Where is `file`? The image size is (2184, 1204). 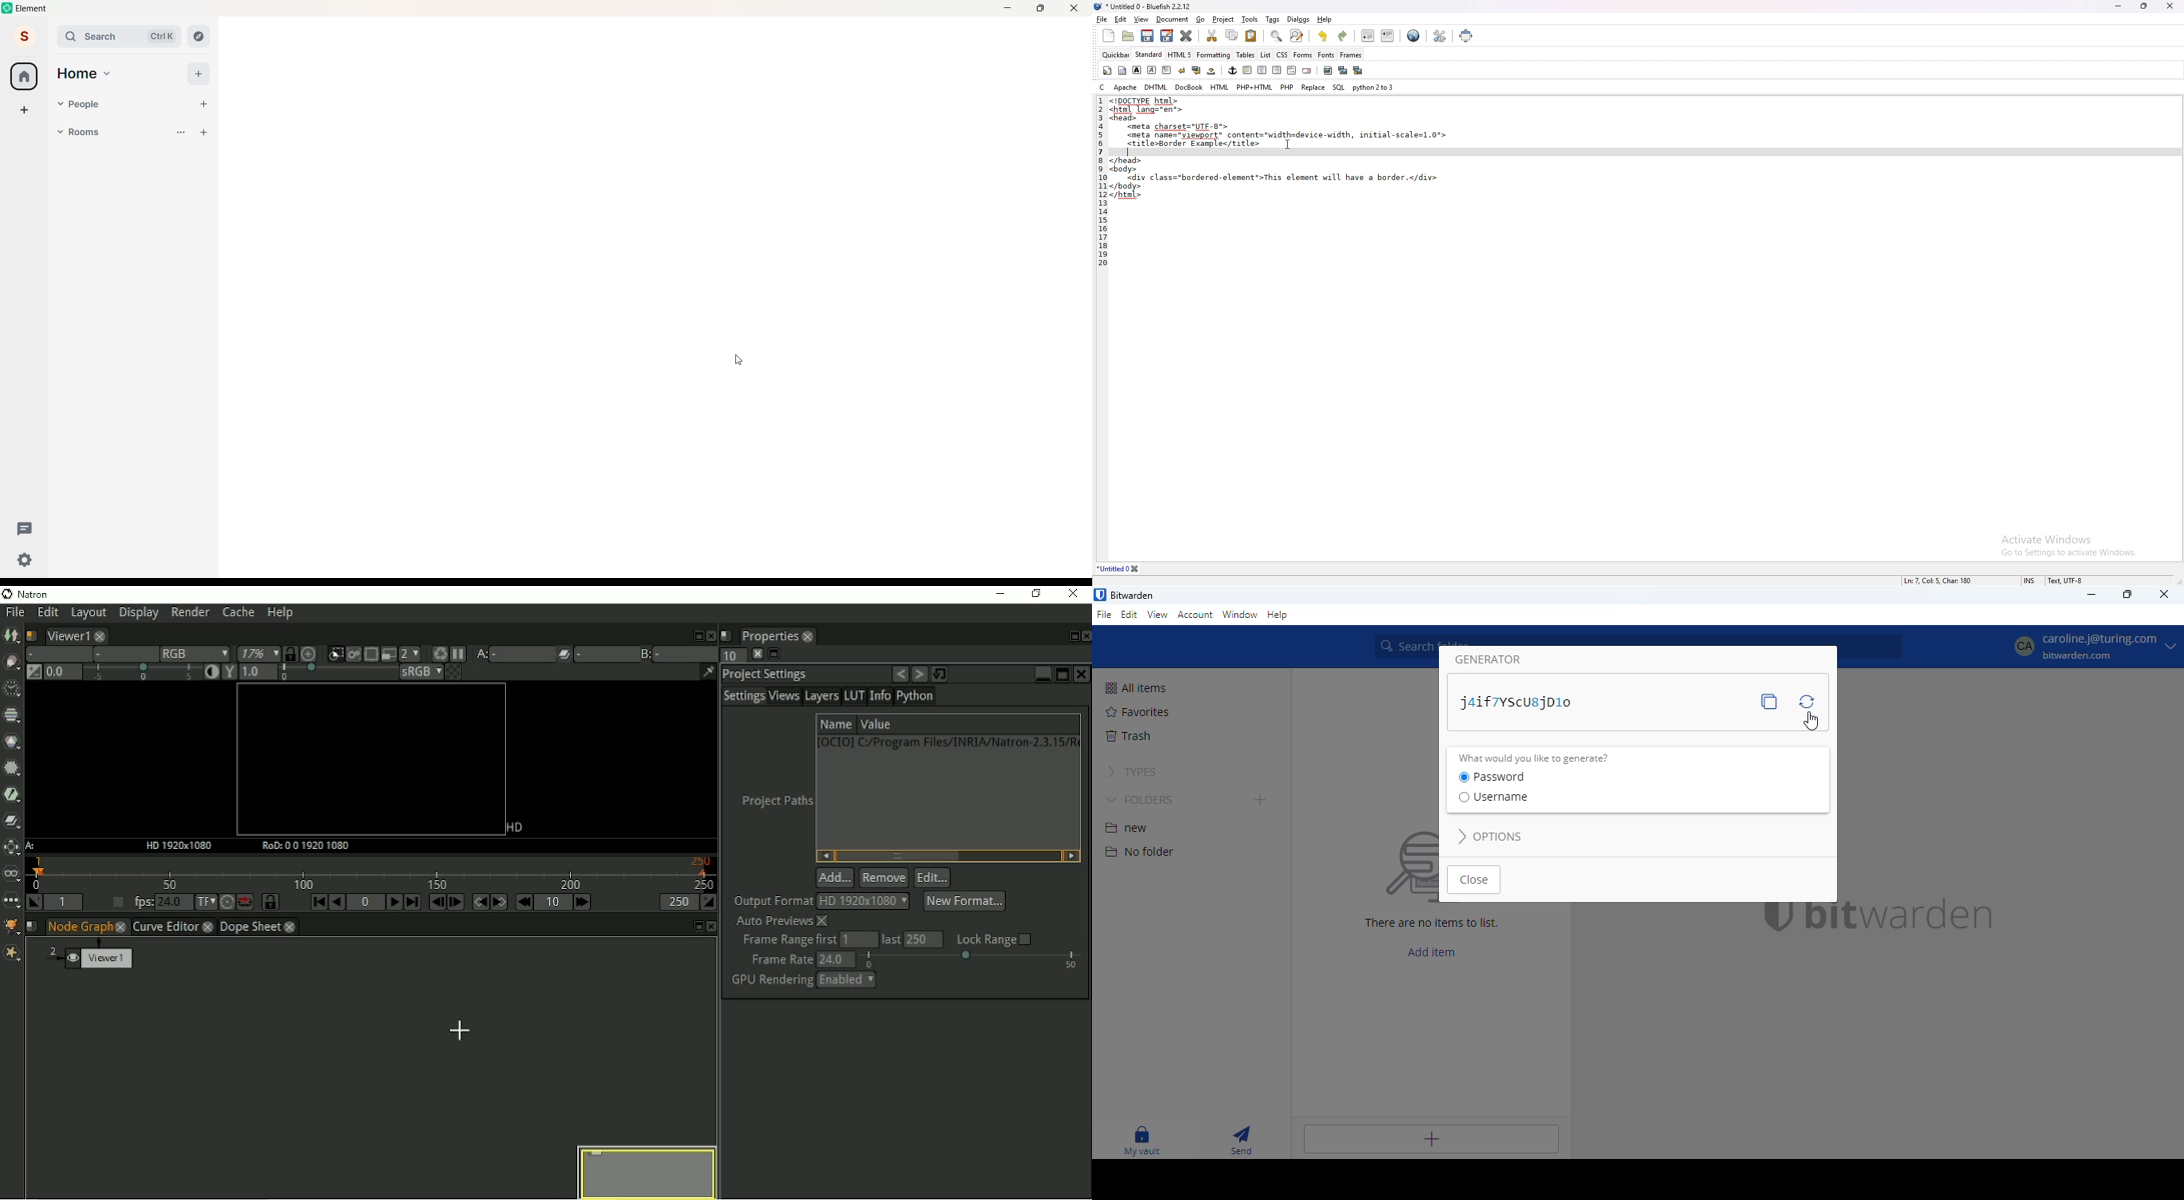 file is located at coordinates (1102, 19).